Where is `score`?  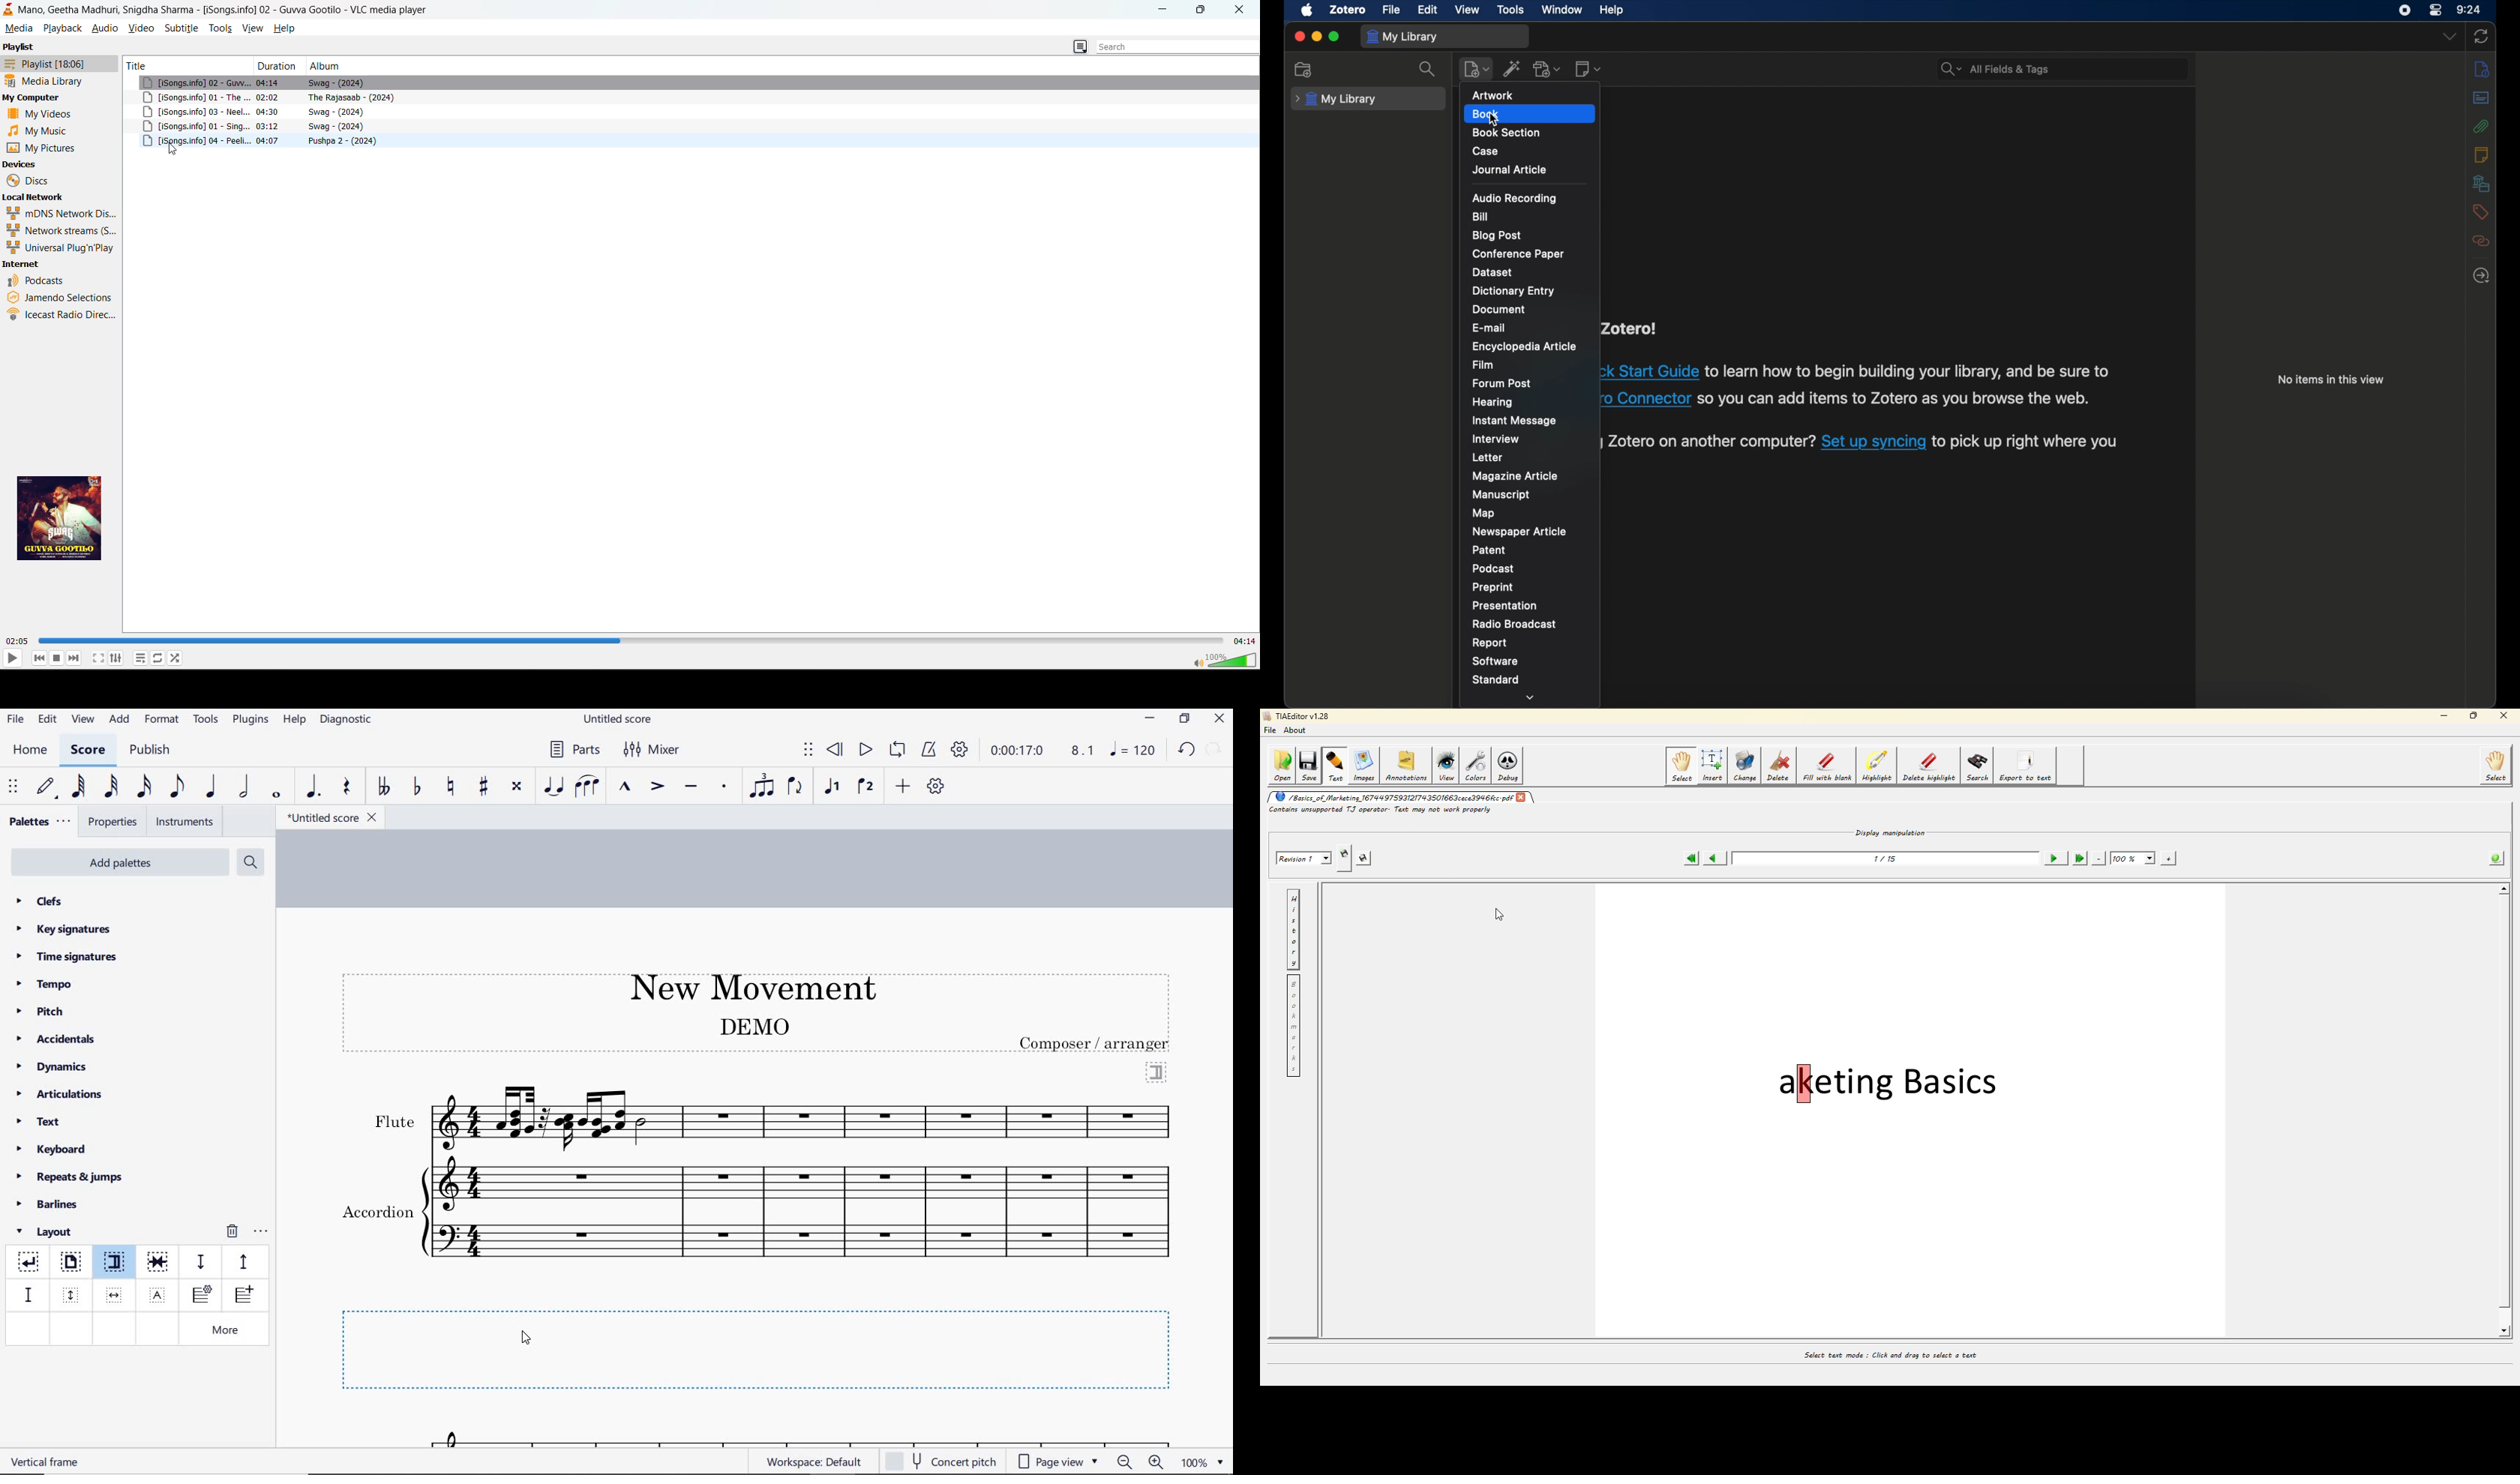
score is located at coordinates (88, 752).